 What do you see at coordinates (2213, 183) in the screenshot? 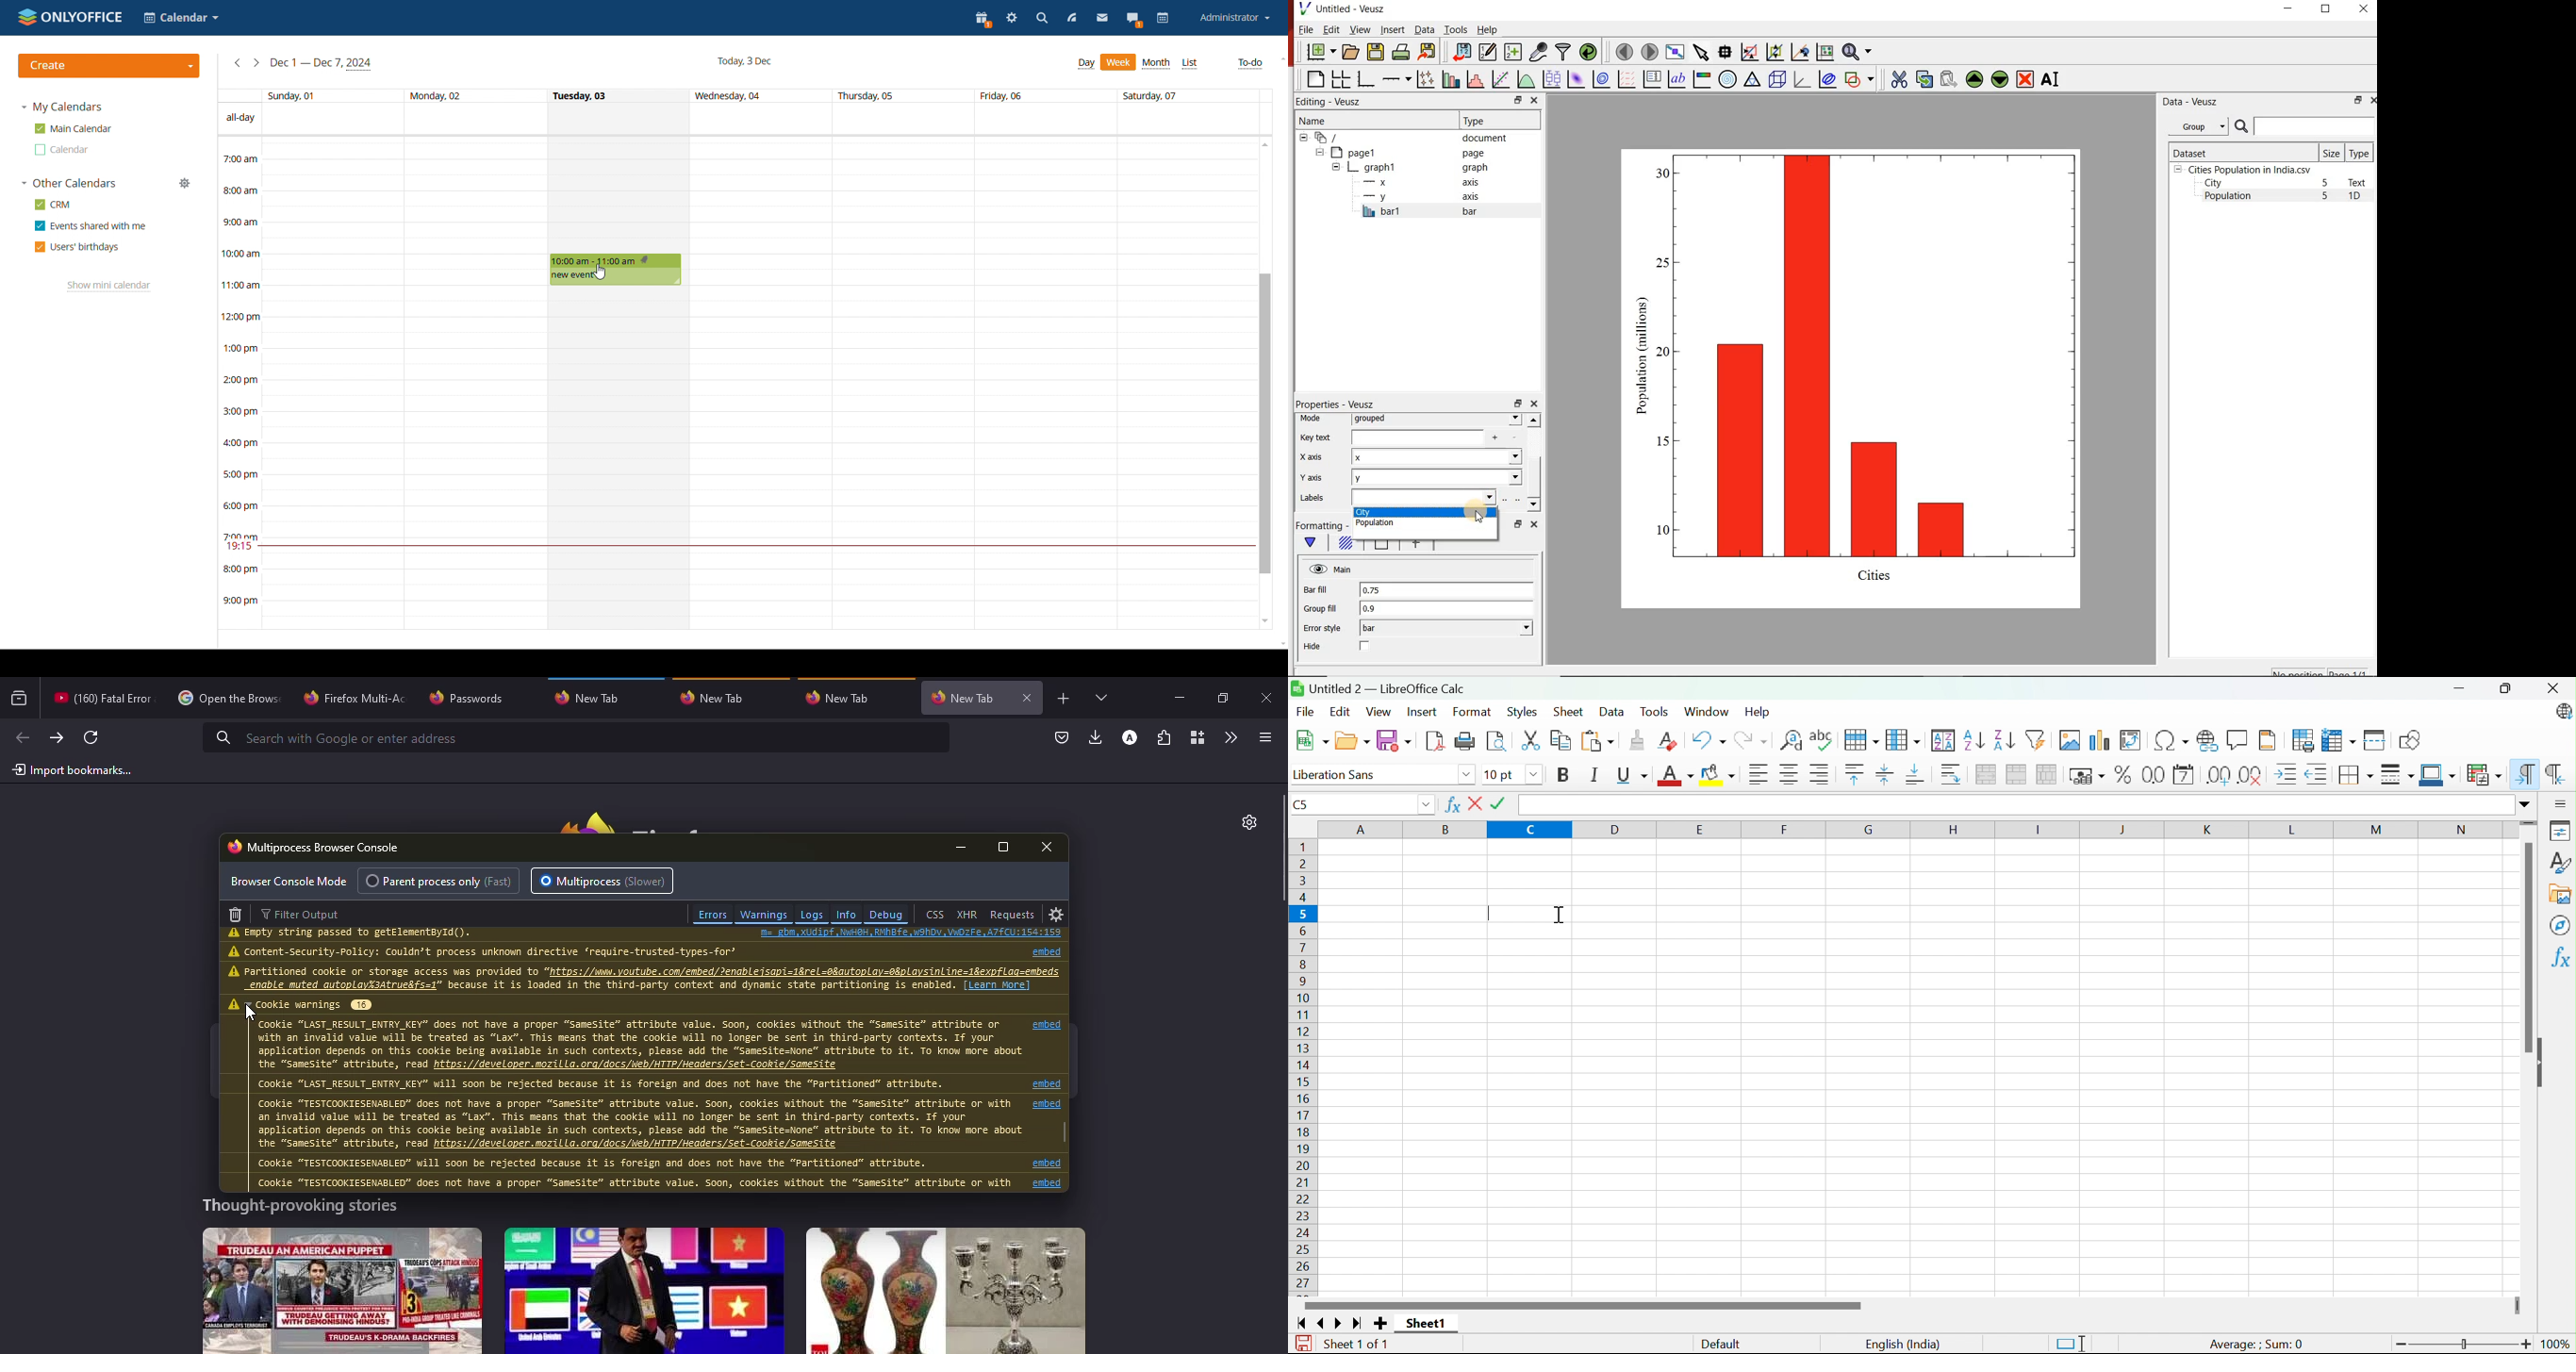
I see `City` at bounding box center [2213, 183].